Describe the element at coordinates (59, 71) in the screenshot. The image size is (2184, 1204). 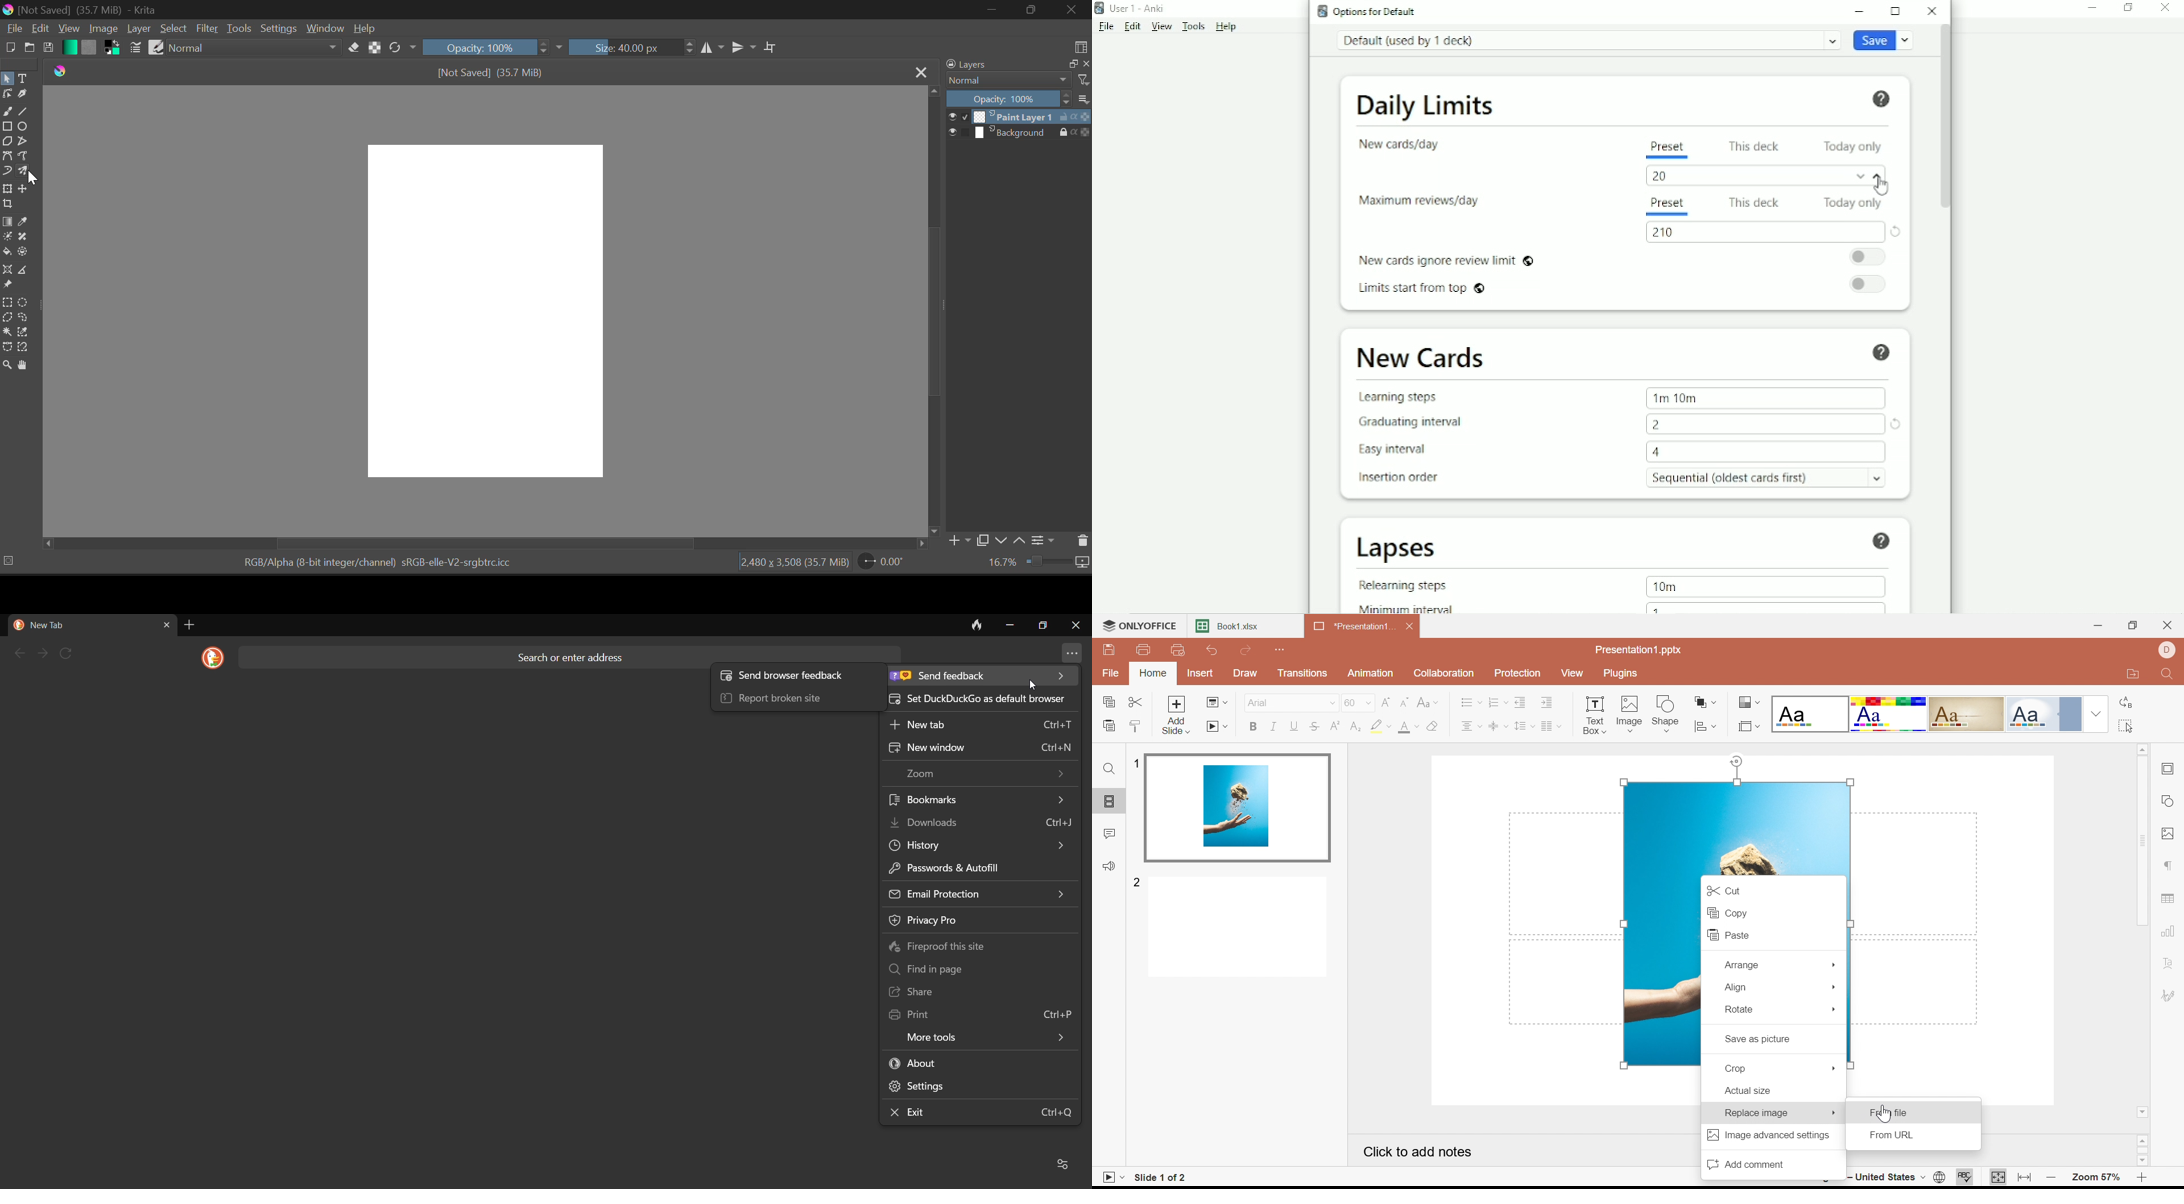
I see `Krita Logo` at that location.